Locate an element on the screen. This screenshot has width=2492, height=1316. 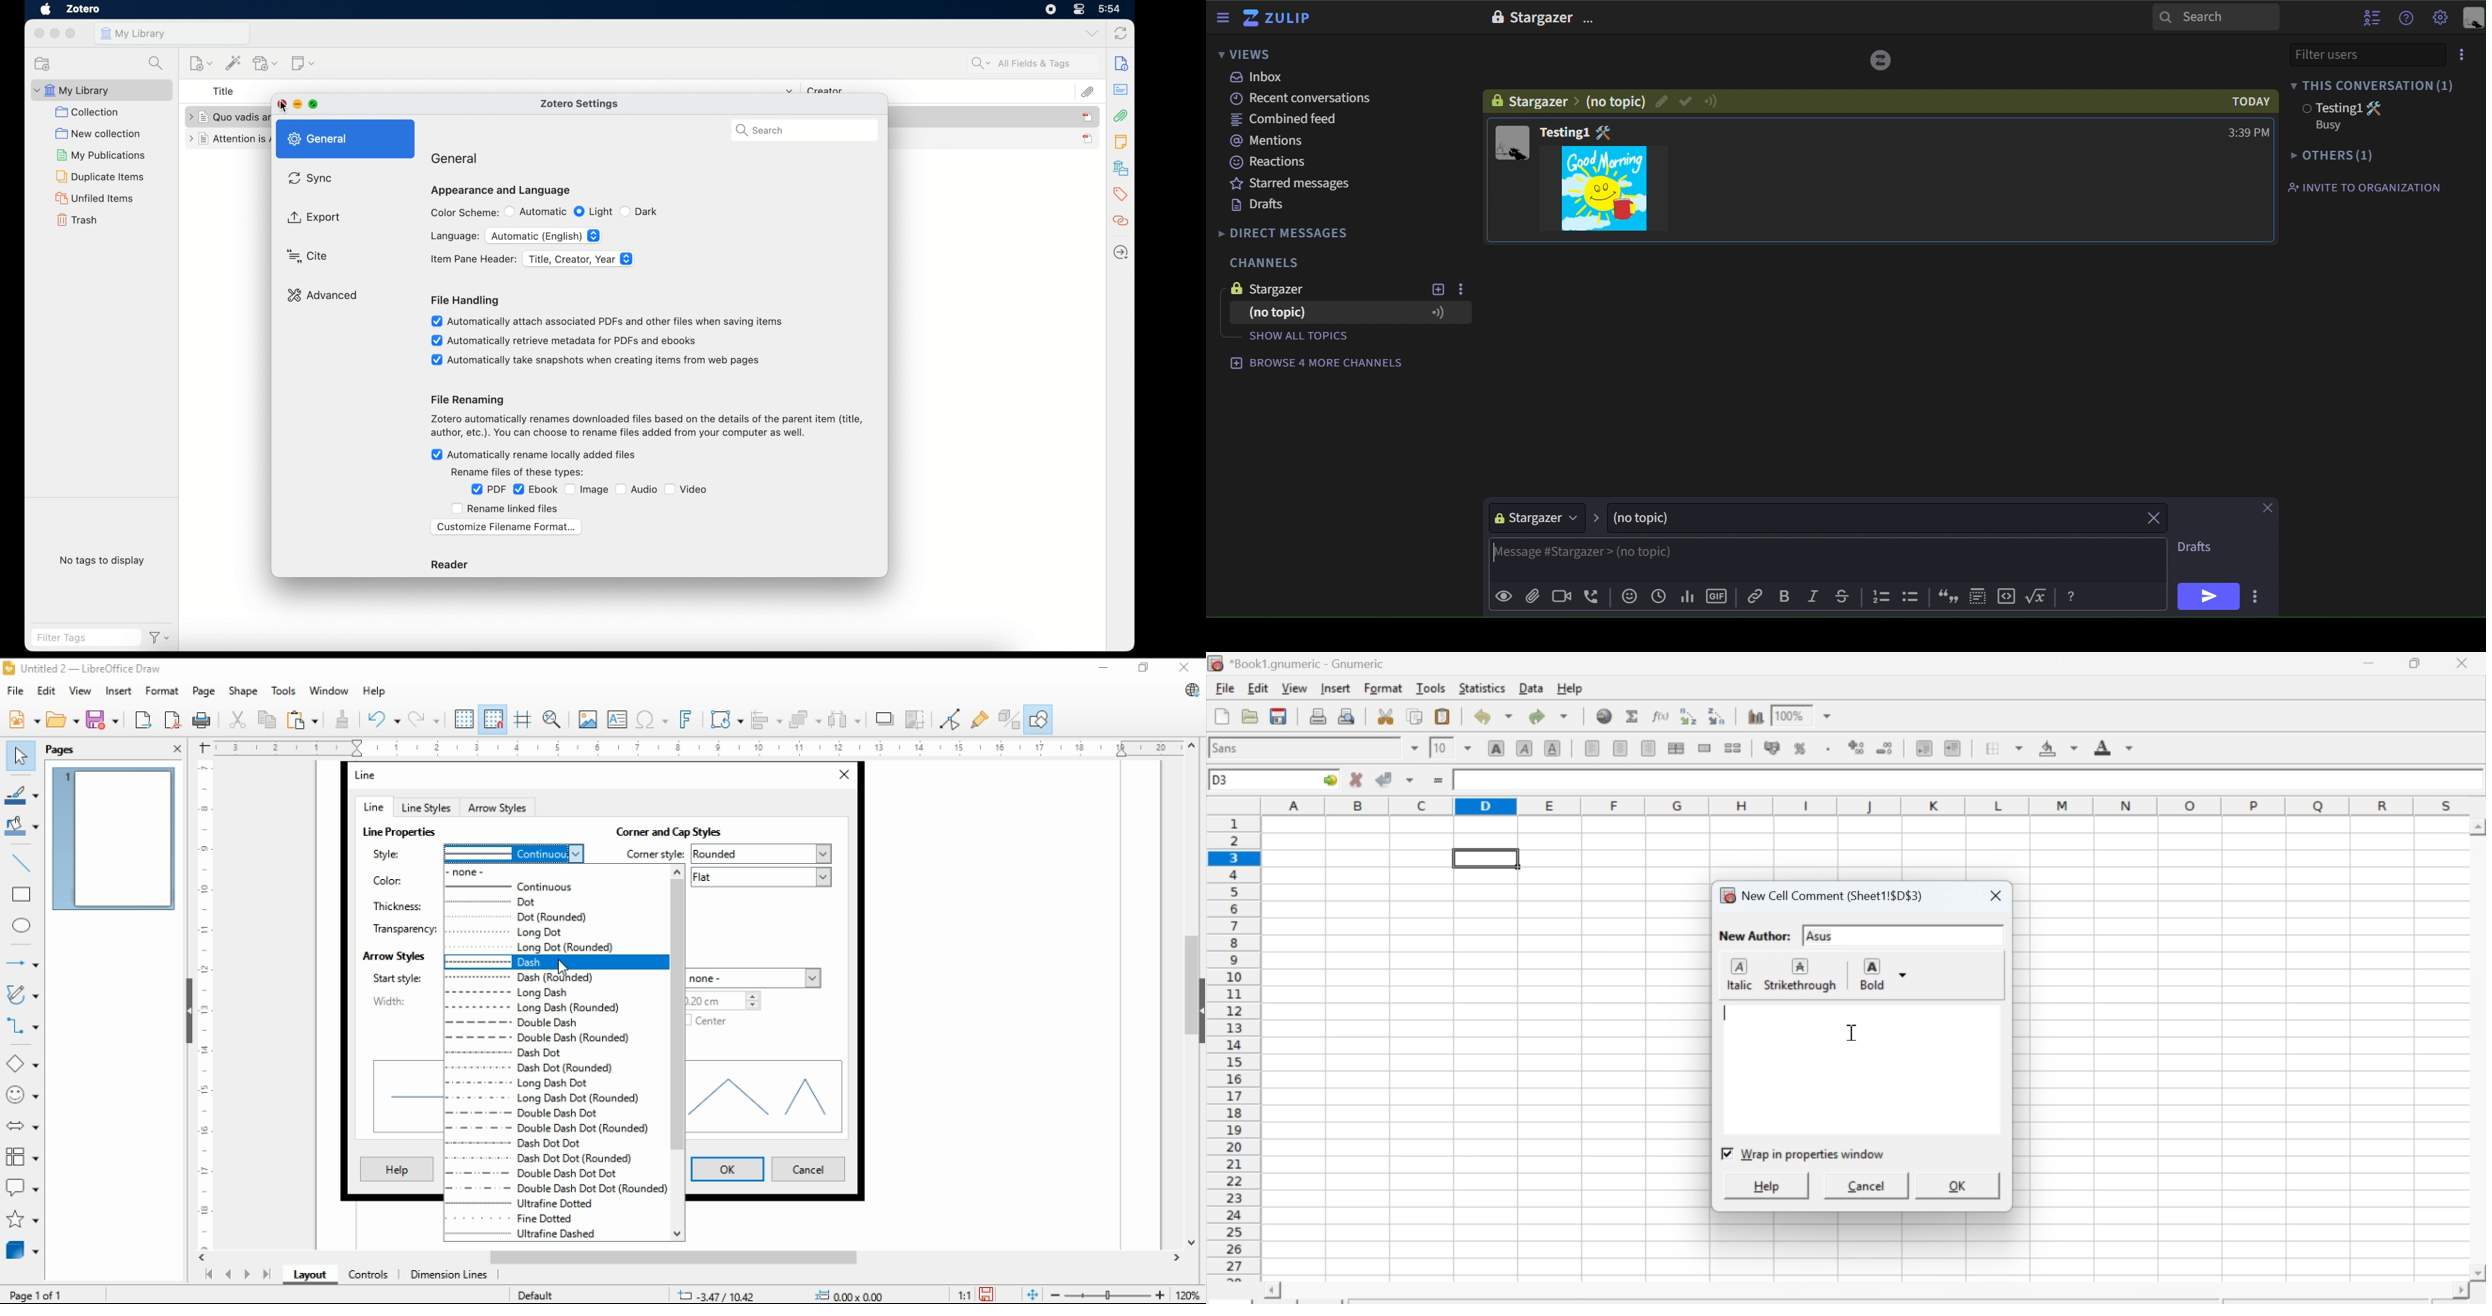
paste is located at coordinates (302, 719).